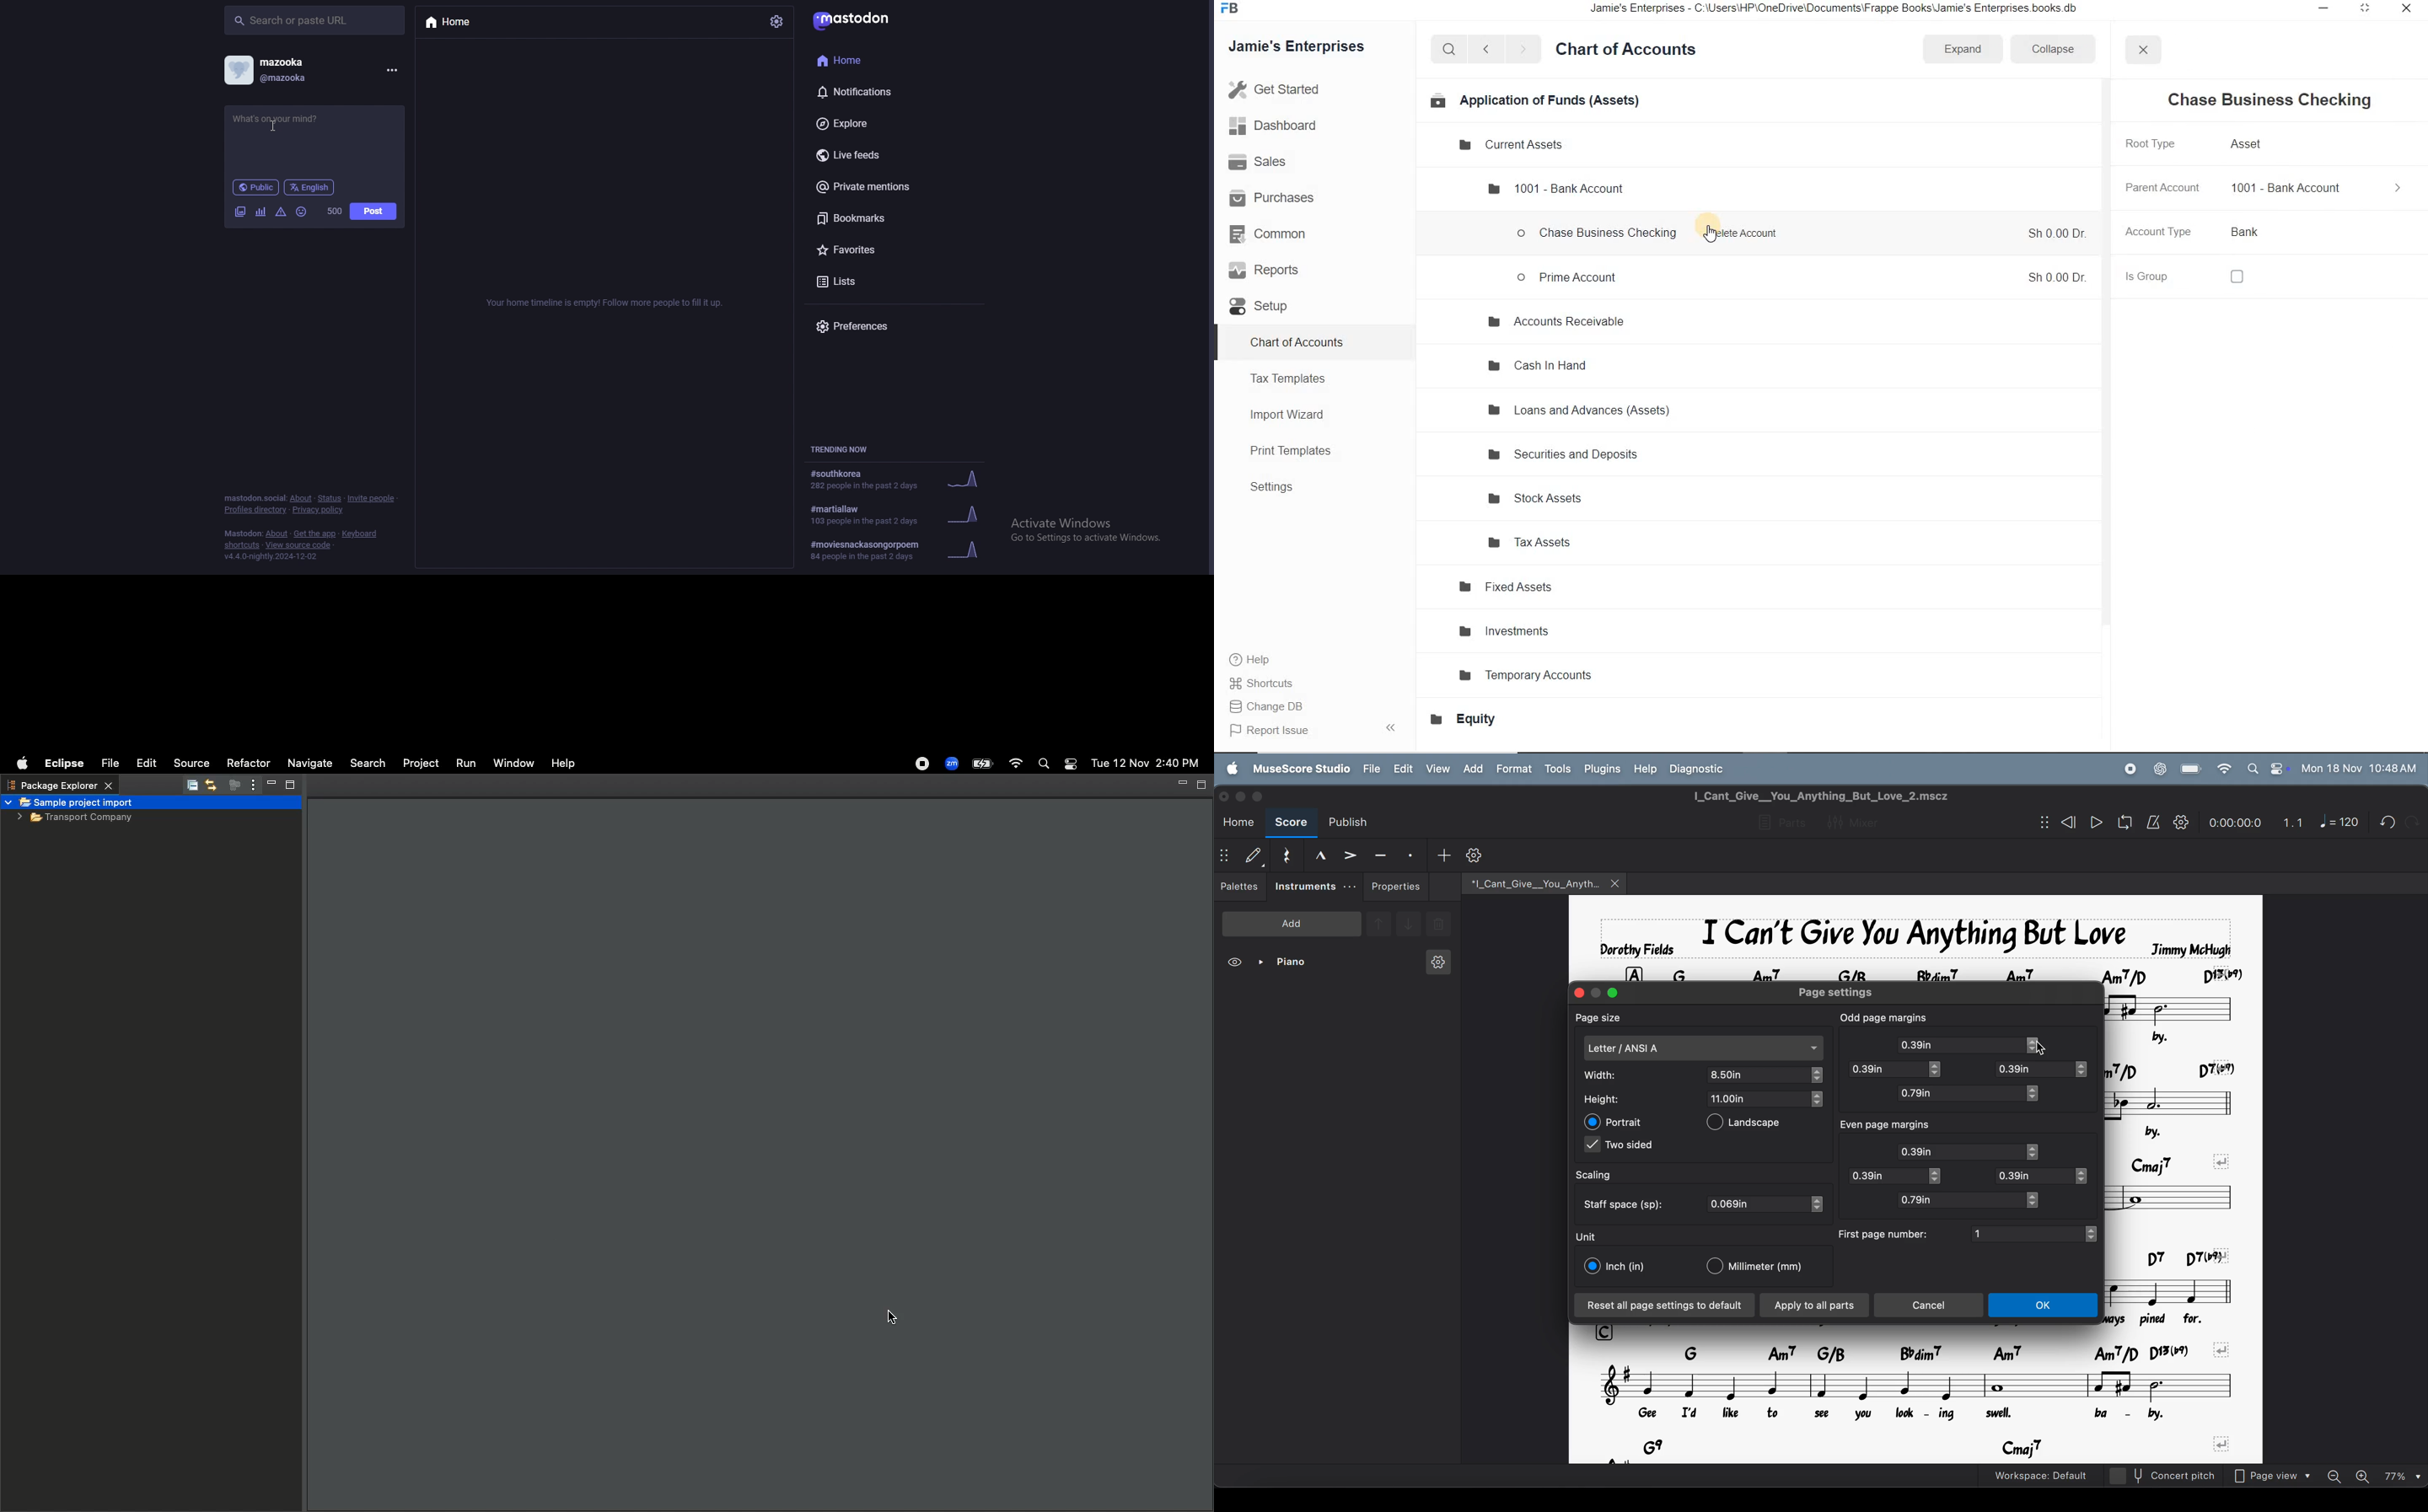 The width and height of the screenshot is (2436, 1512). Describe the element at coordinates (1702, 768) in the screenshot. I see `diagnostic` at that location.